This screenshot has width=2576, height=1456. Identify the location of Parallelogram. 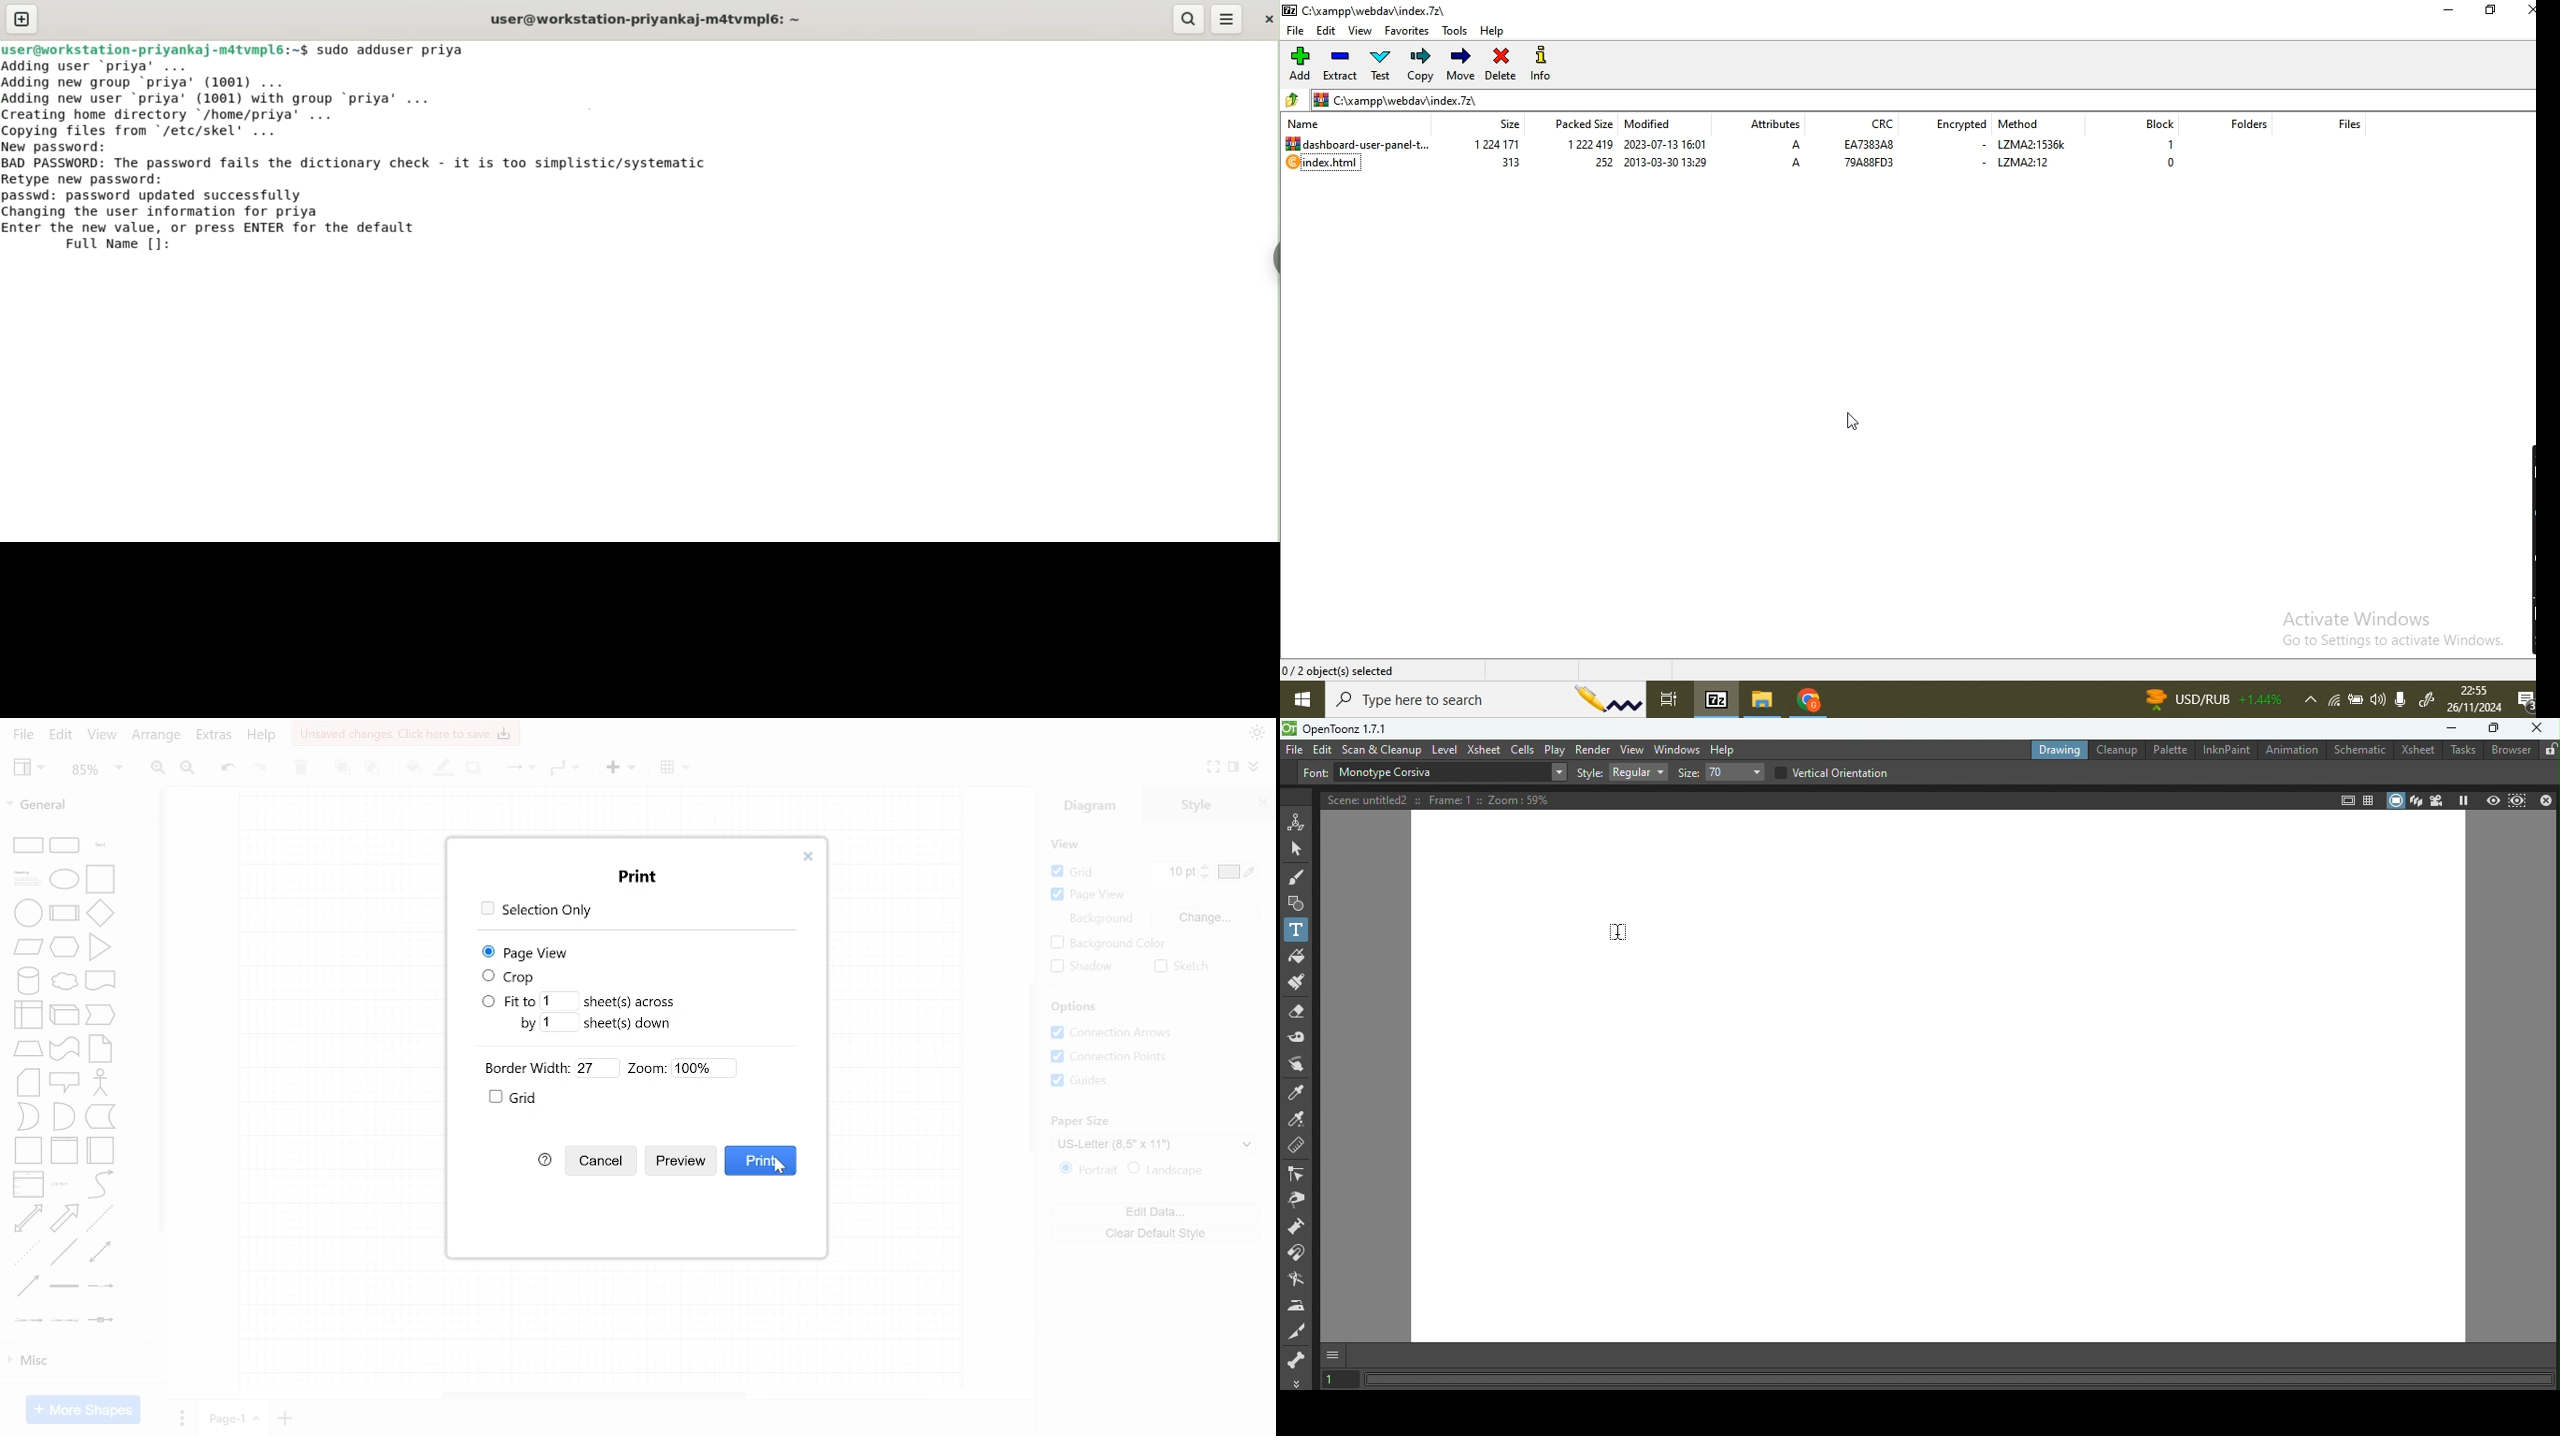
(28, 946).